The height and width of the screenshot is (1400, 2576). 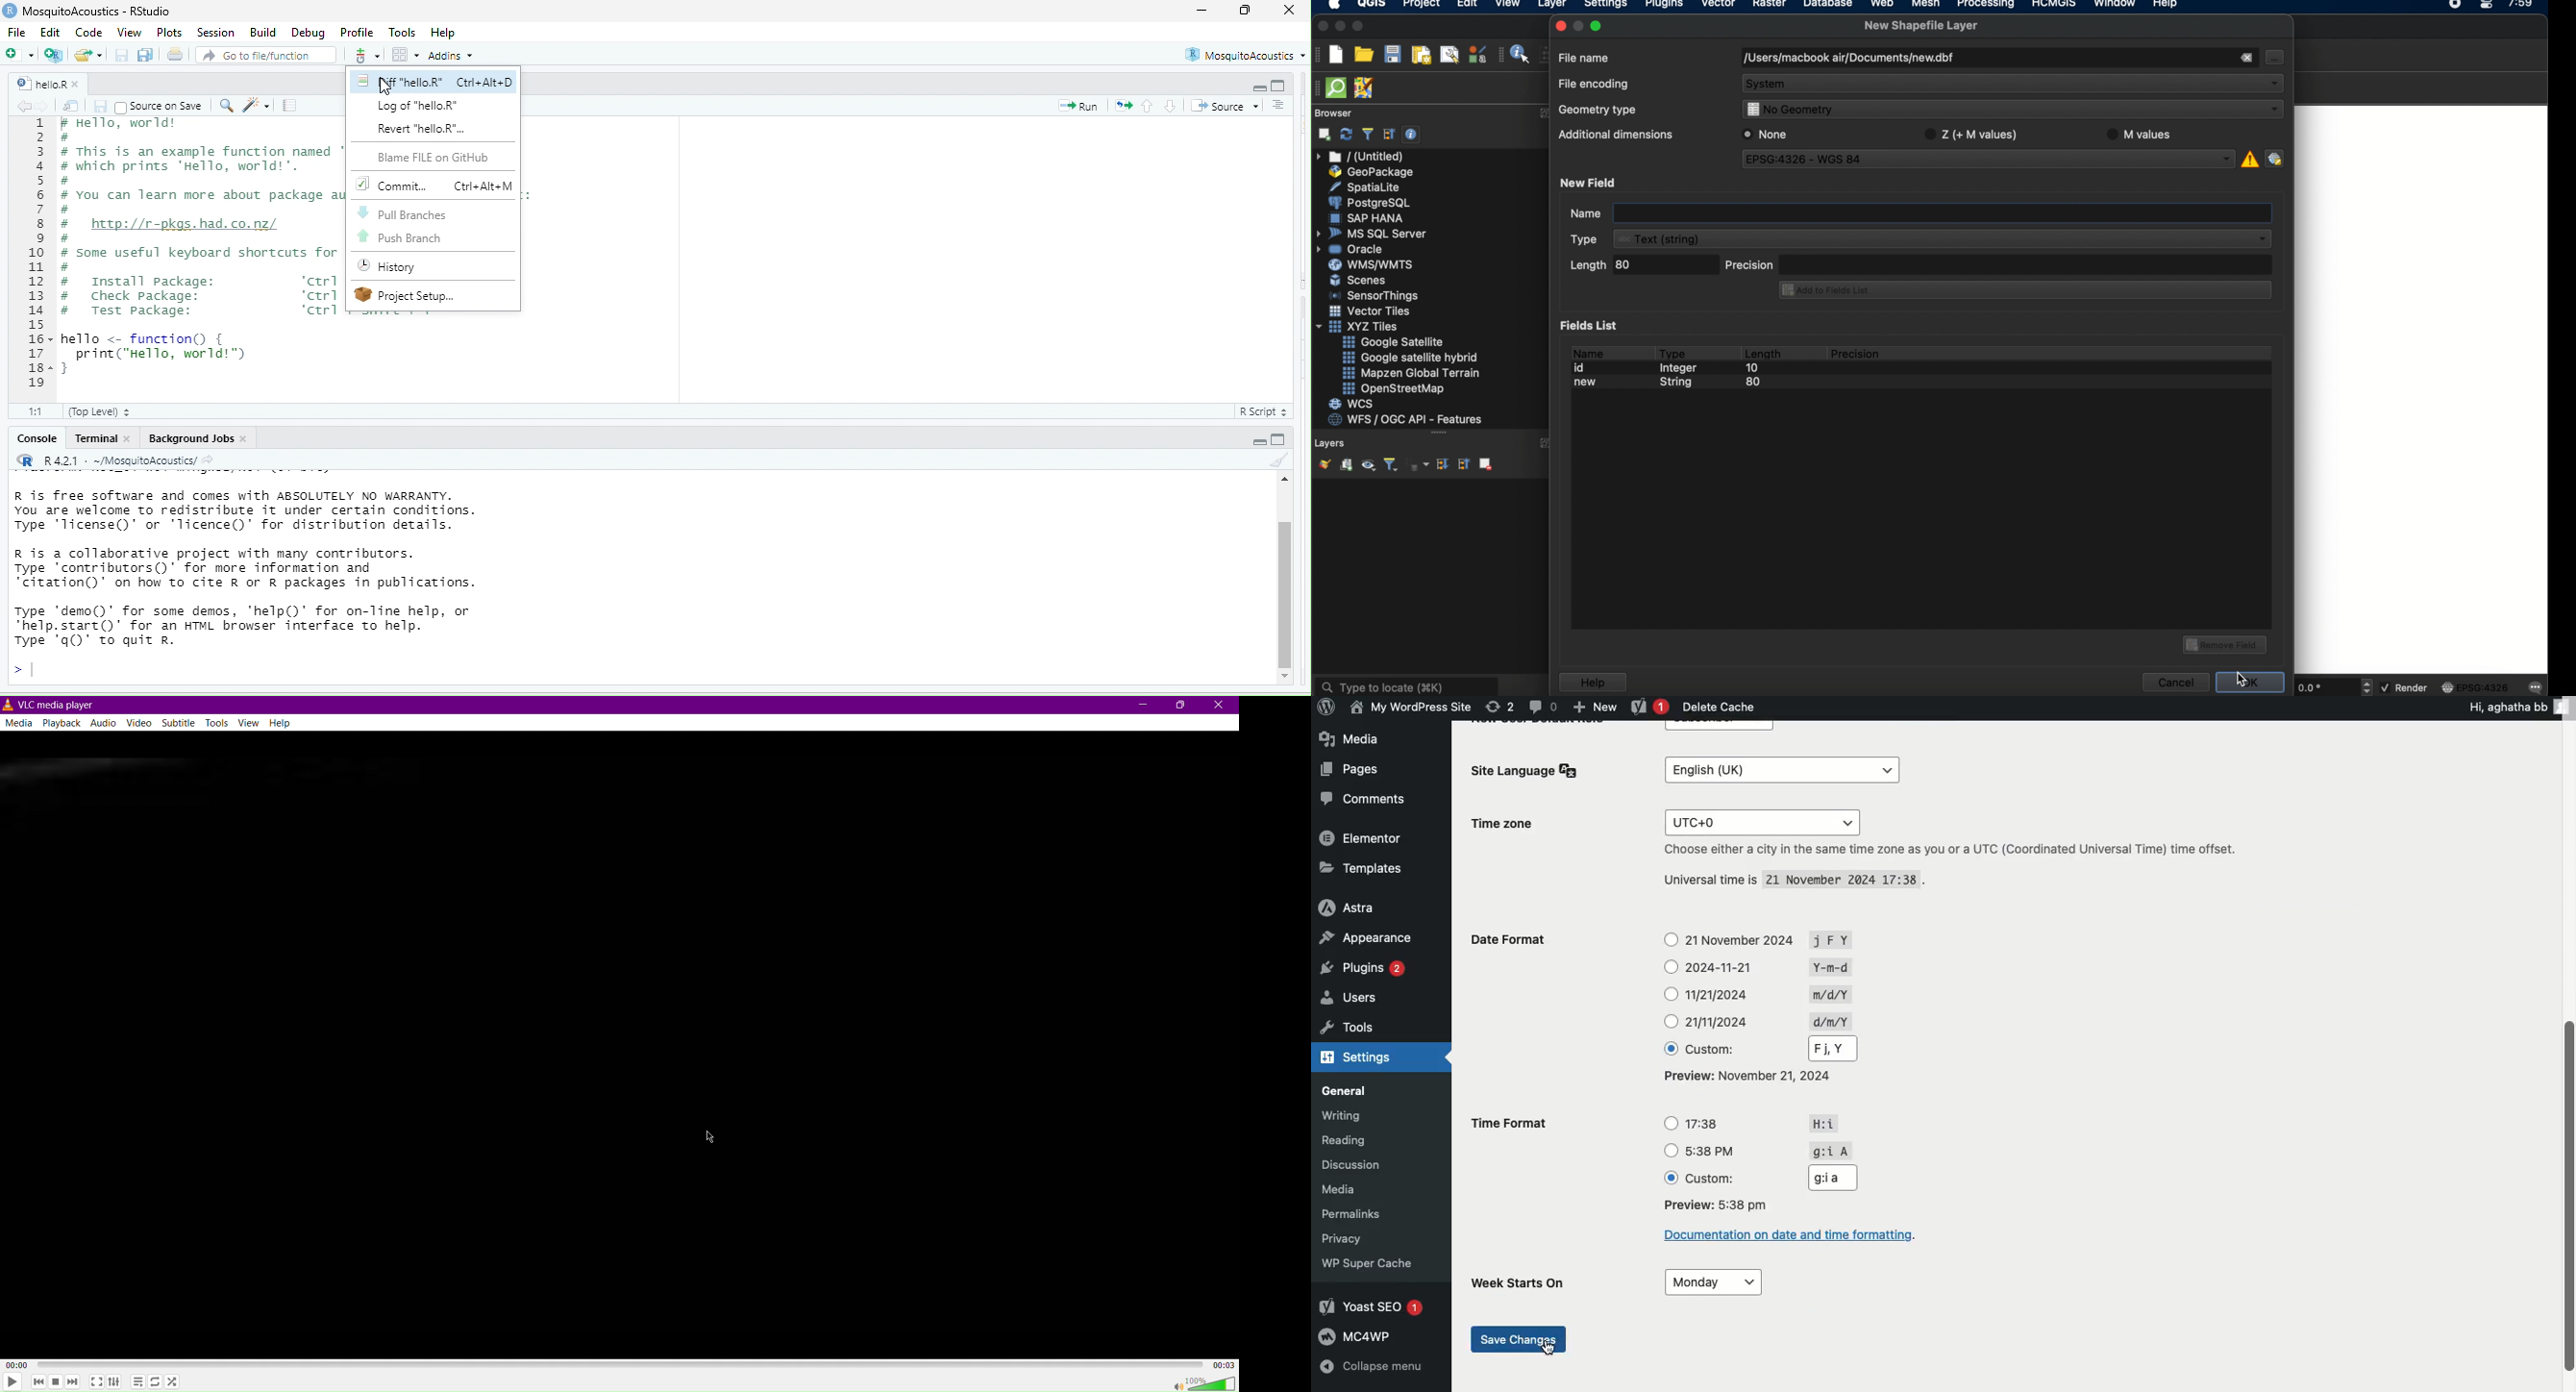 What do you see at coordinates (1289, 12) in the screenshot?
I see `close` at bounding box center [1289, 12].